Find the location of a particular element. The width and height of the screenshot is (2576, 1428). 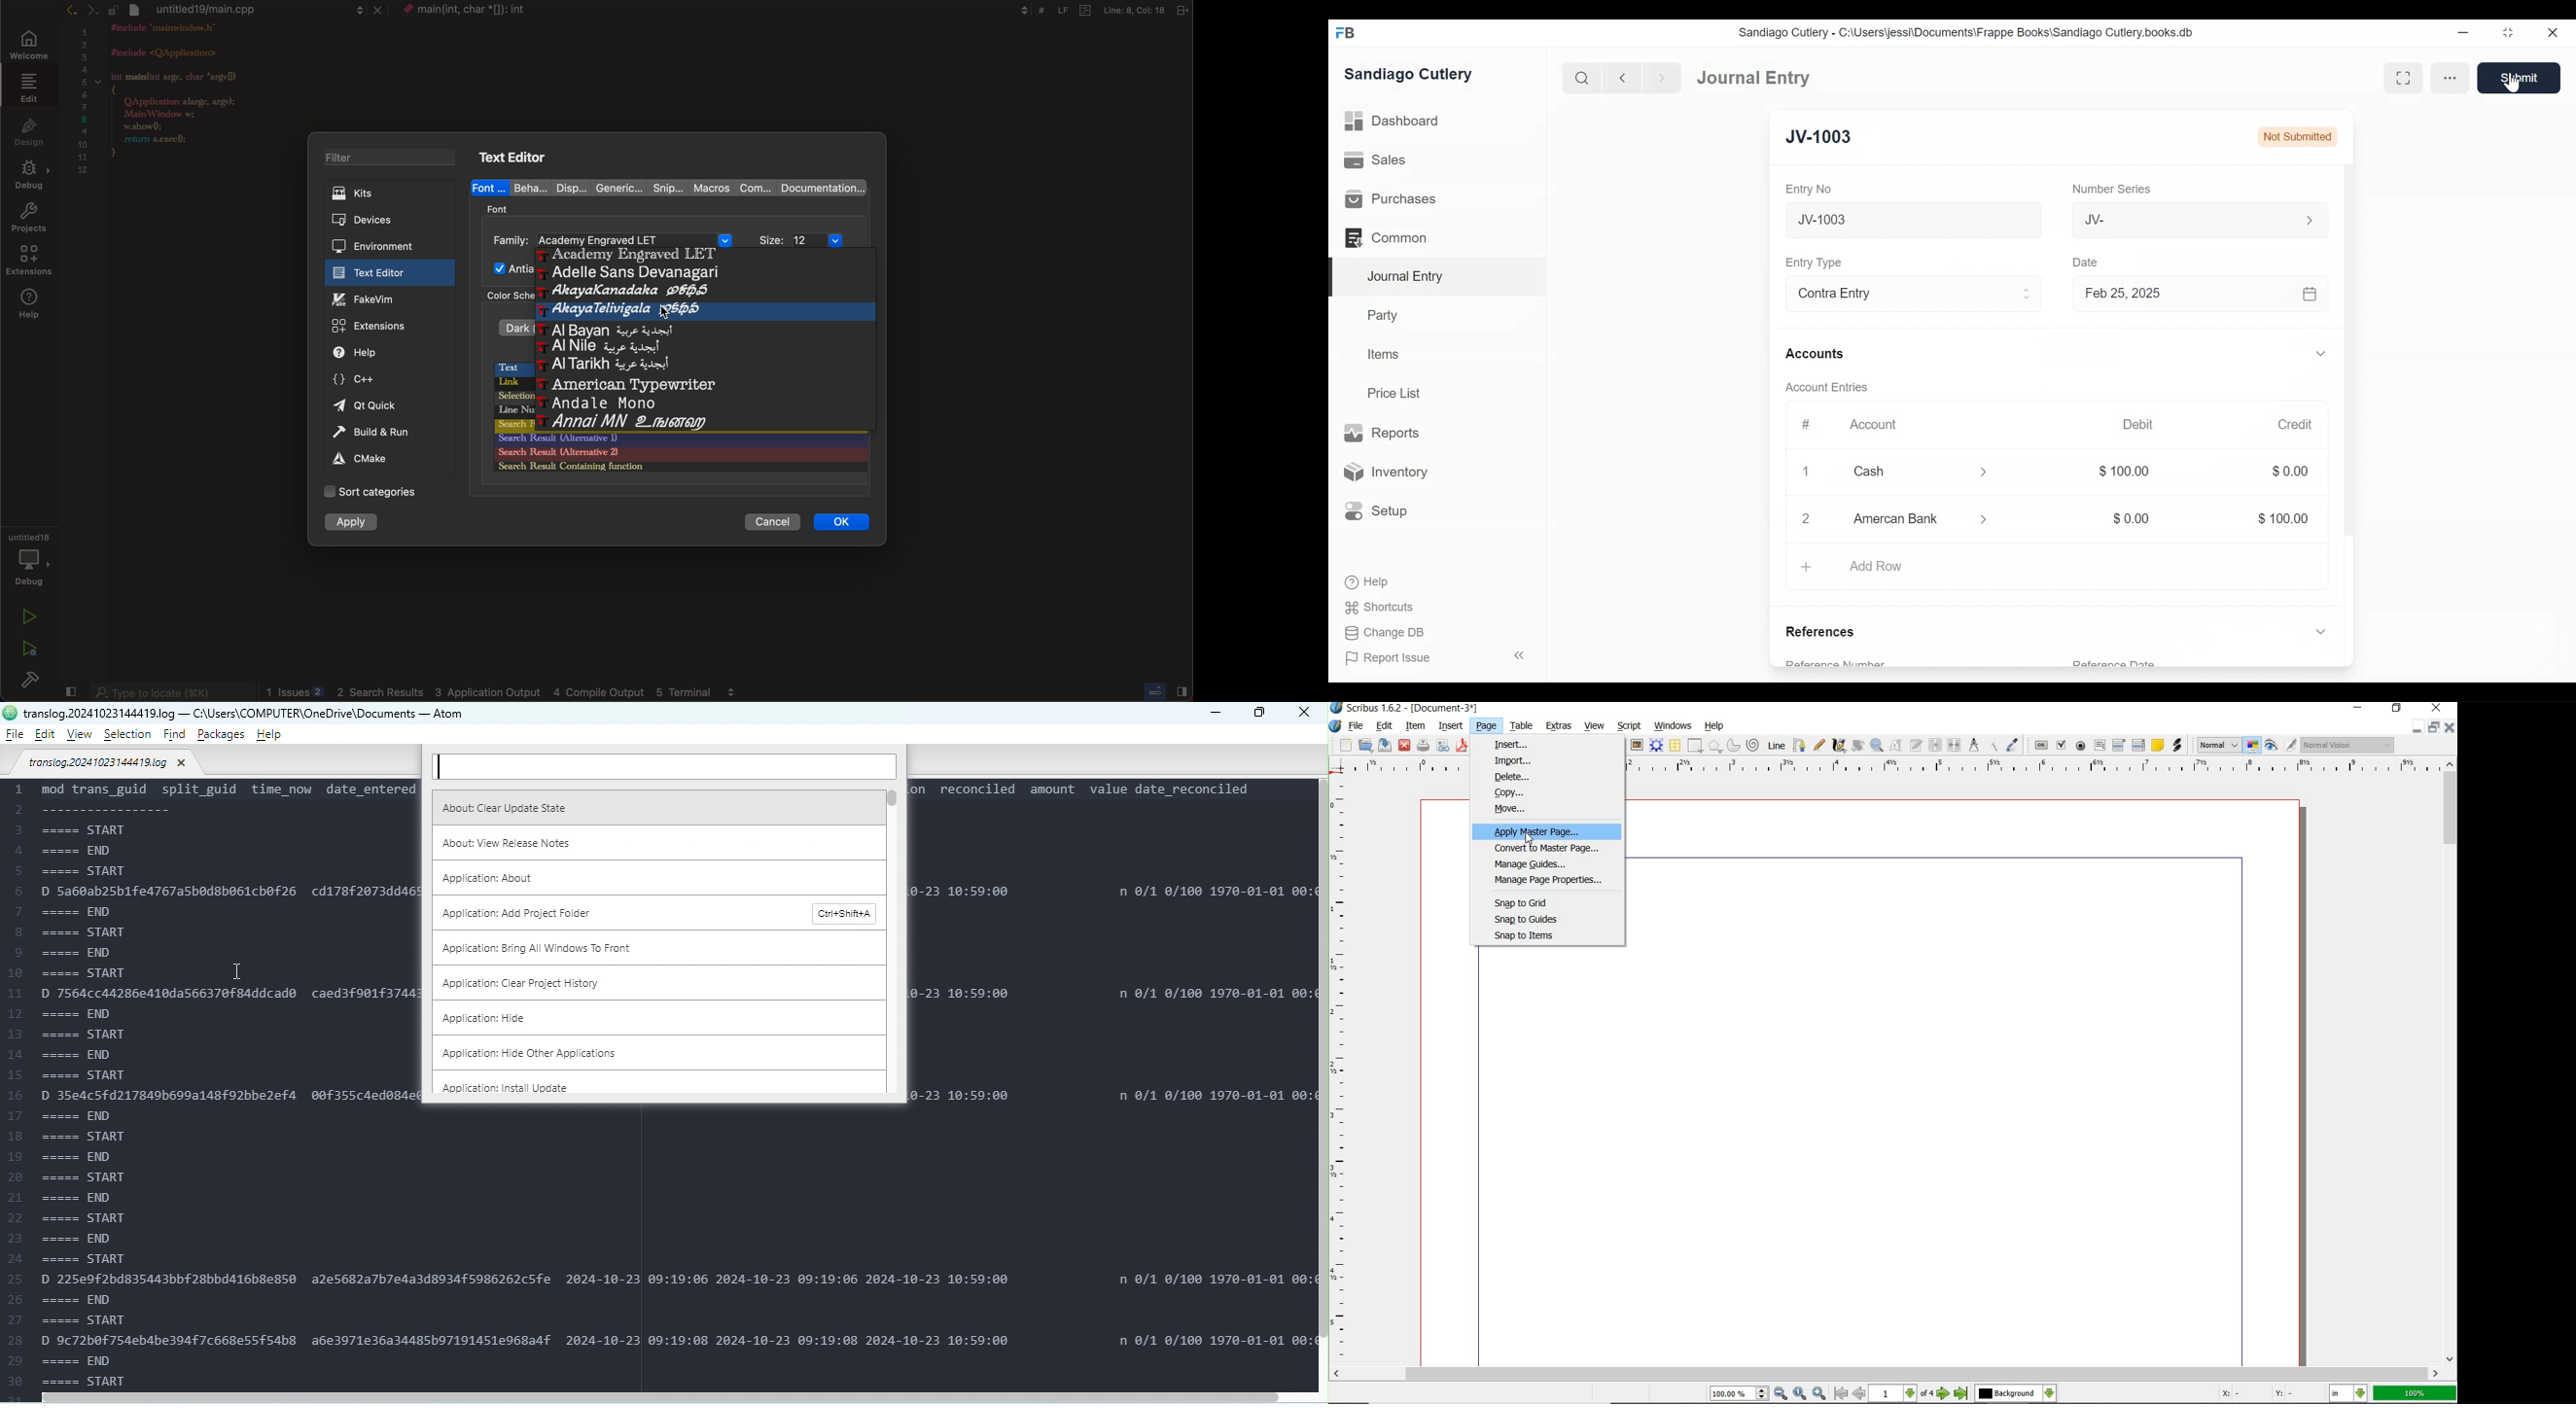

al bayan is located at coordinates (596, 328).